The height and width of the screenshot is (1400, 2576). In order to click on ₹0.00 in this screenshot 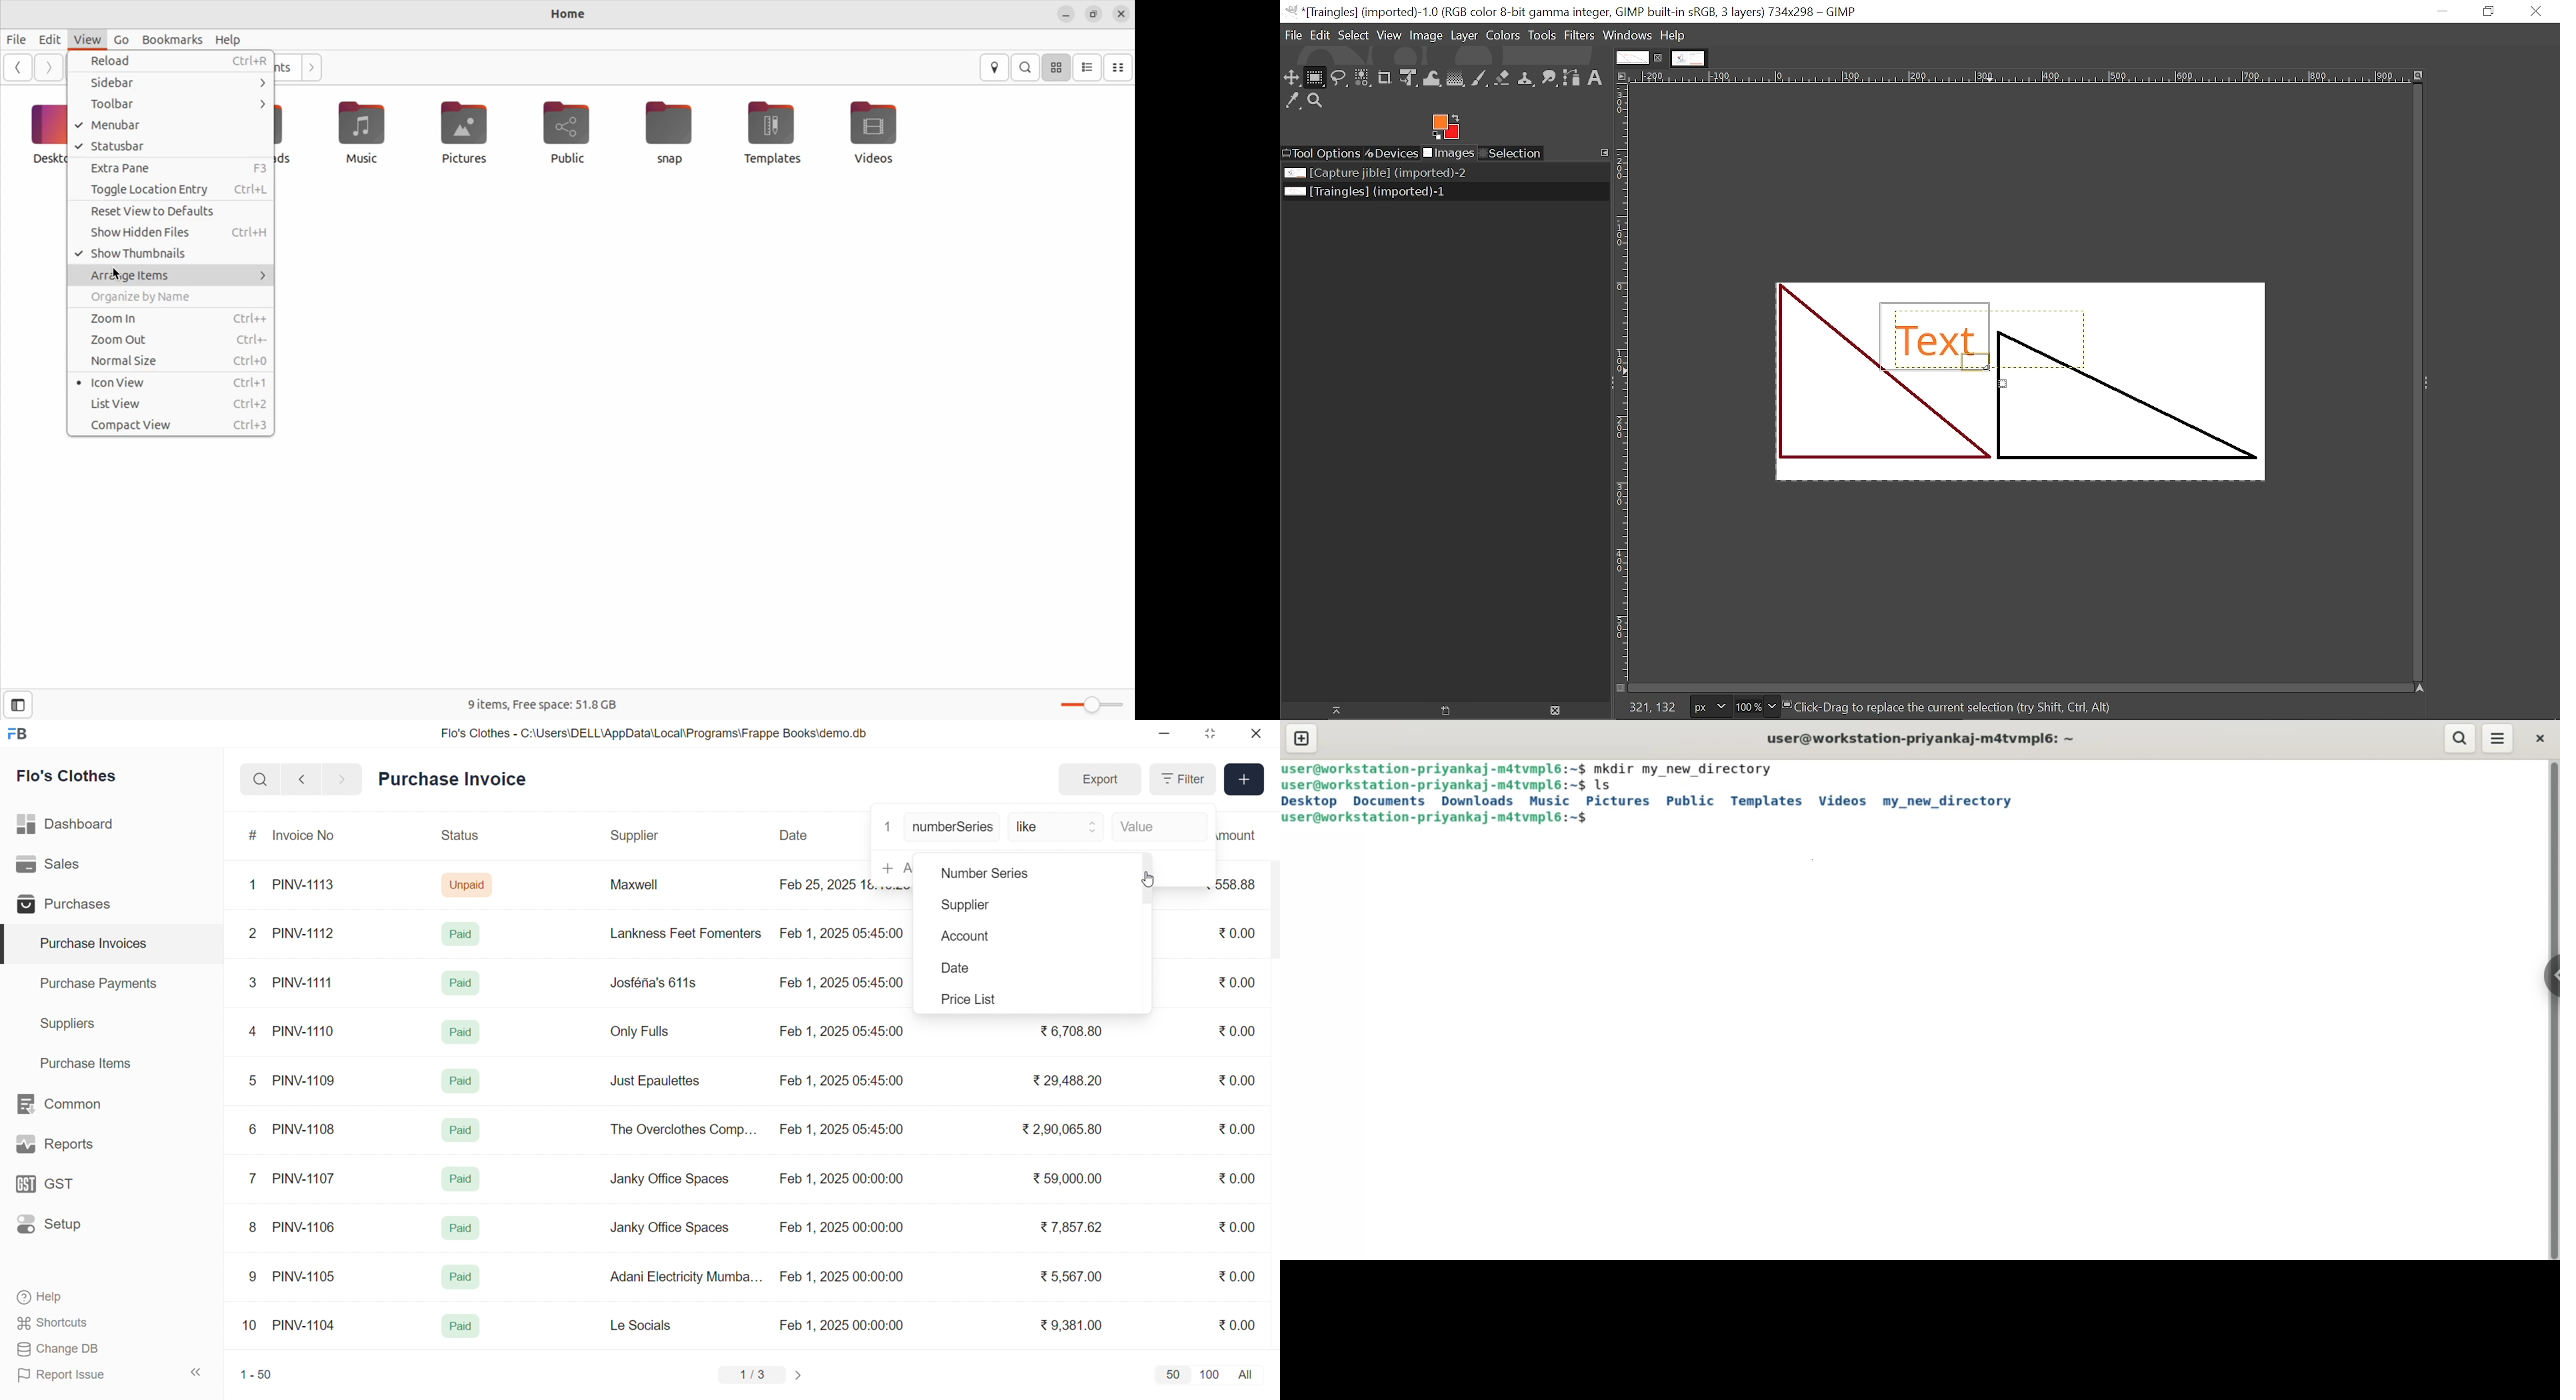, I will do `click(1237, 1227)`.